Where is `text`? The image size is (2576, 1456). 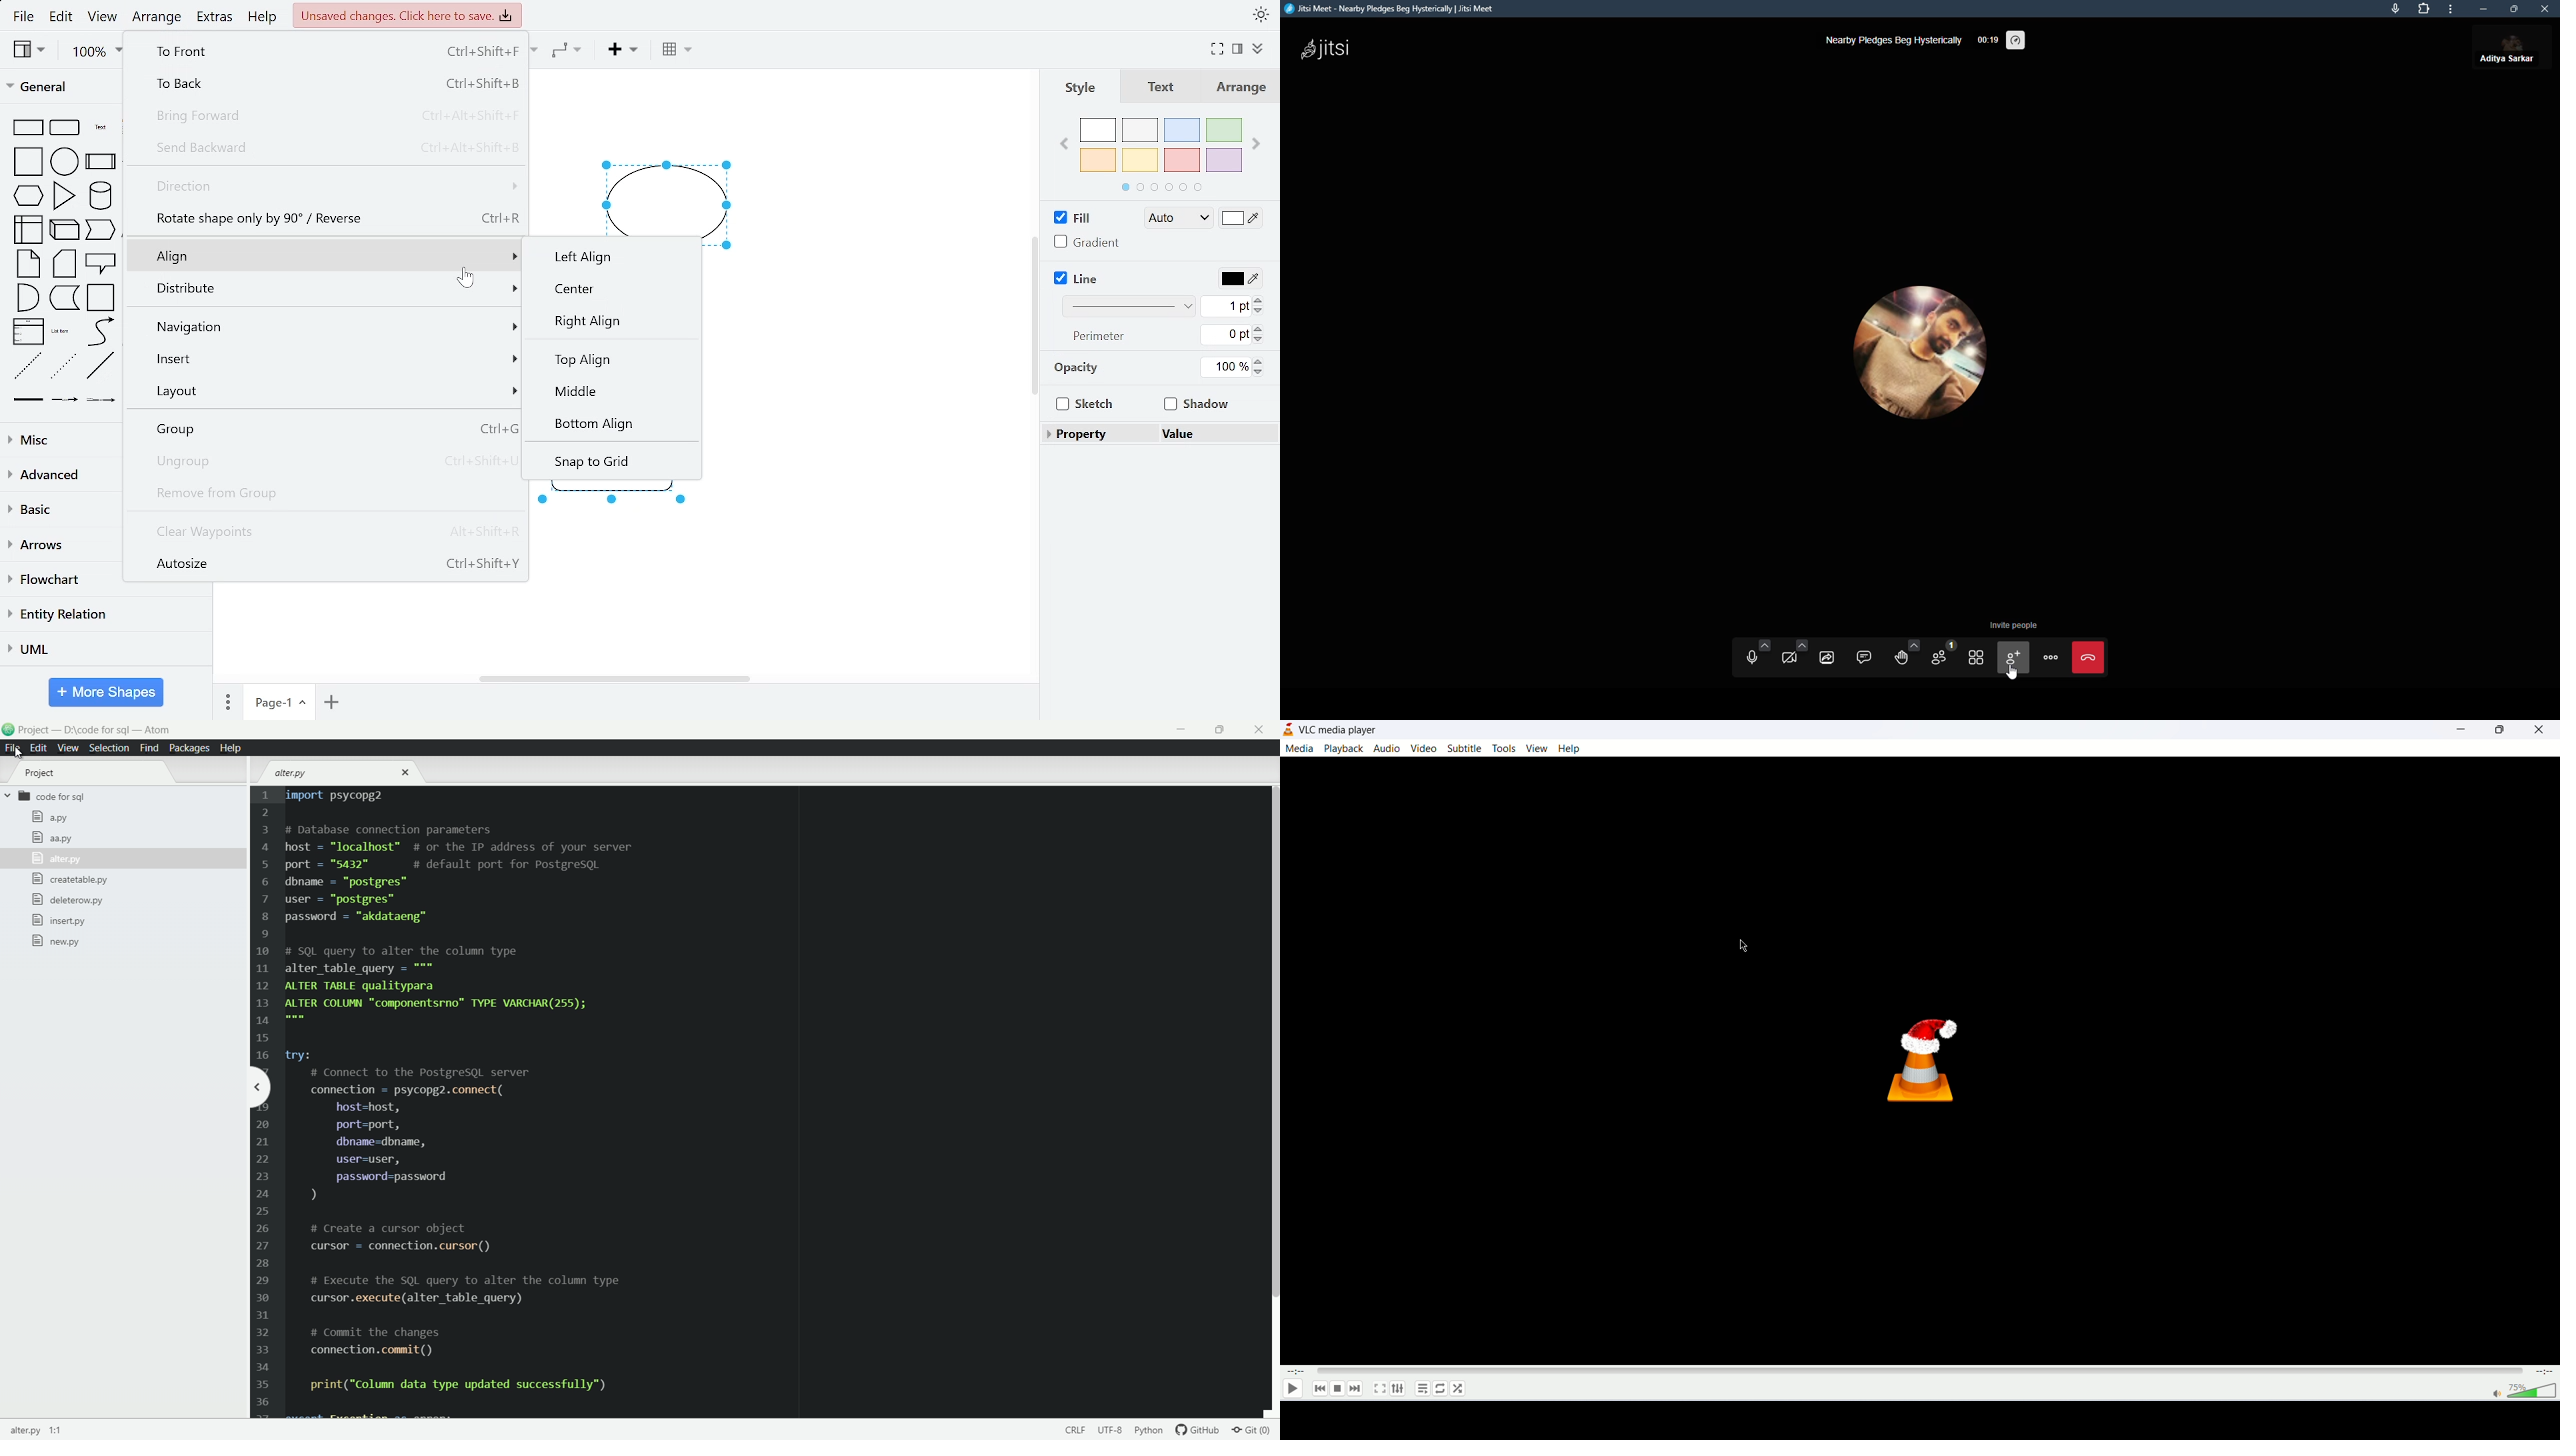 text is located at coordinates (1162, 87).